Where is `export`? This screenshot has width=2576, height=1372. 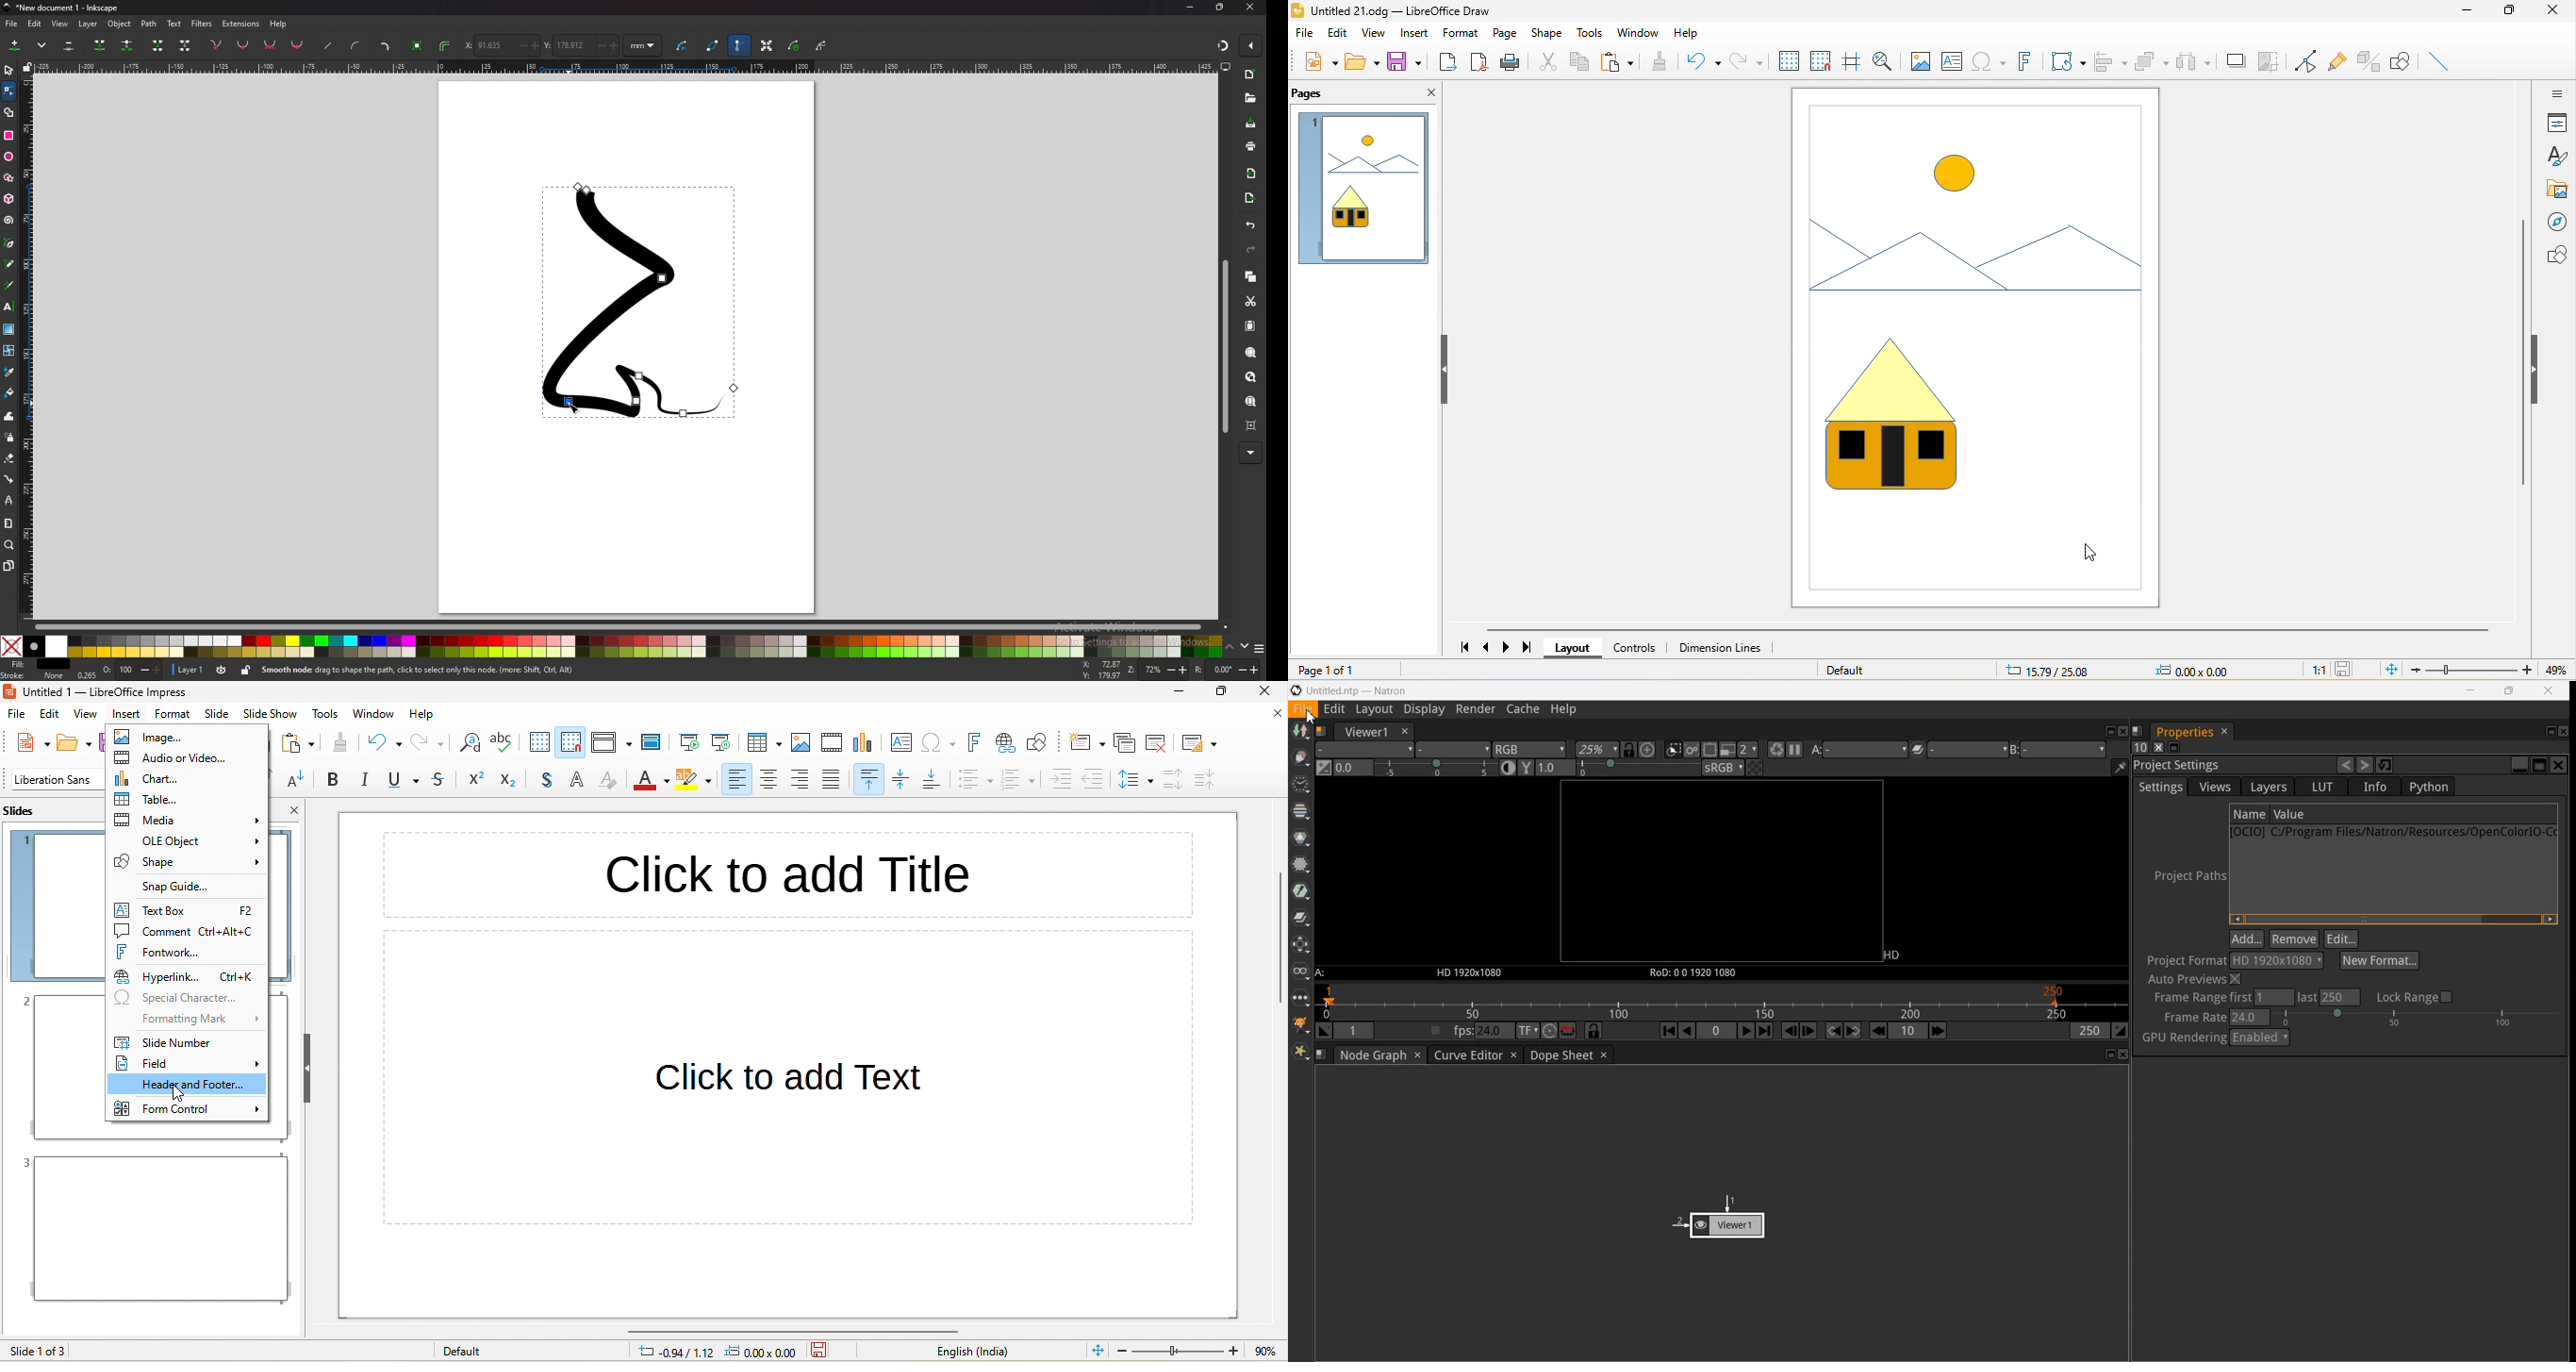 export is located at coordinates (1447, 60).